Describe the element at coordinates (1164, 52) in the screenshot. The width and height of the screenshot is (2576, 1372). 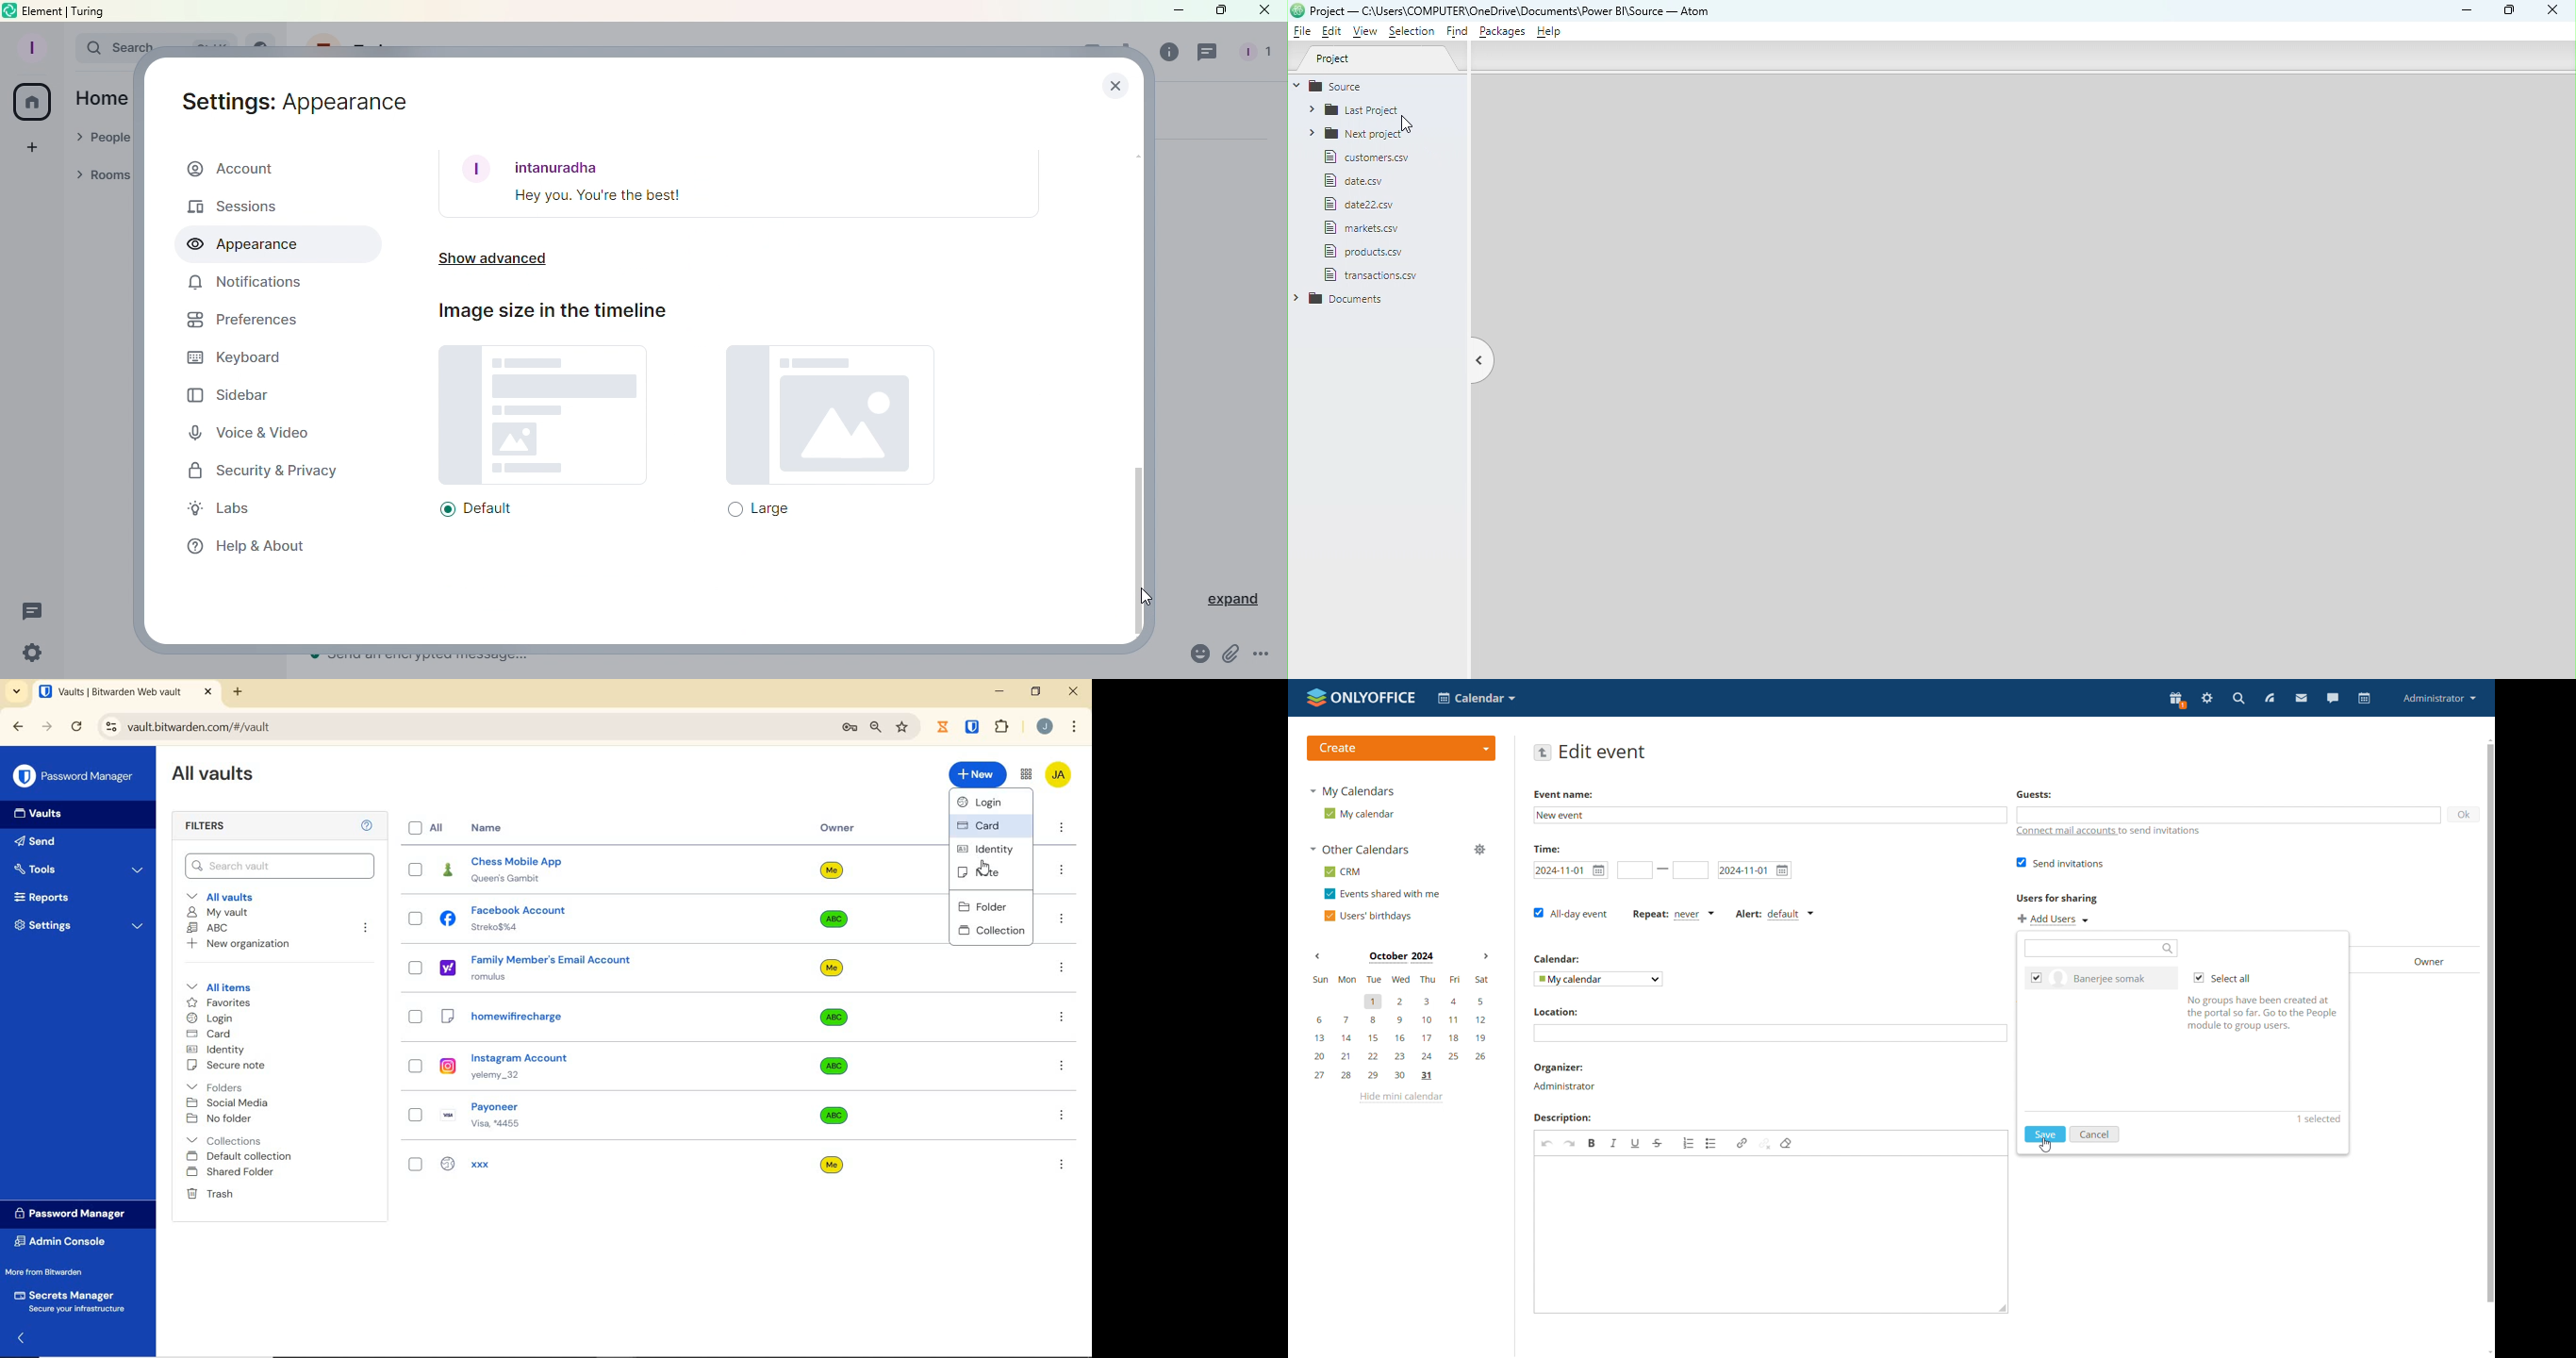
I see `Room info` at that location.